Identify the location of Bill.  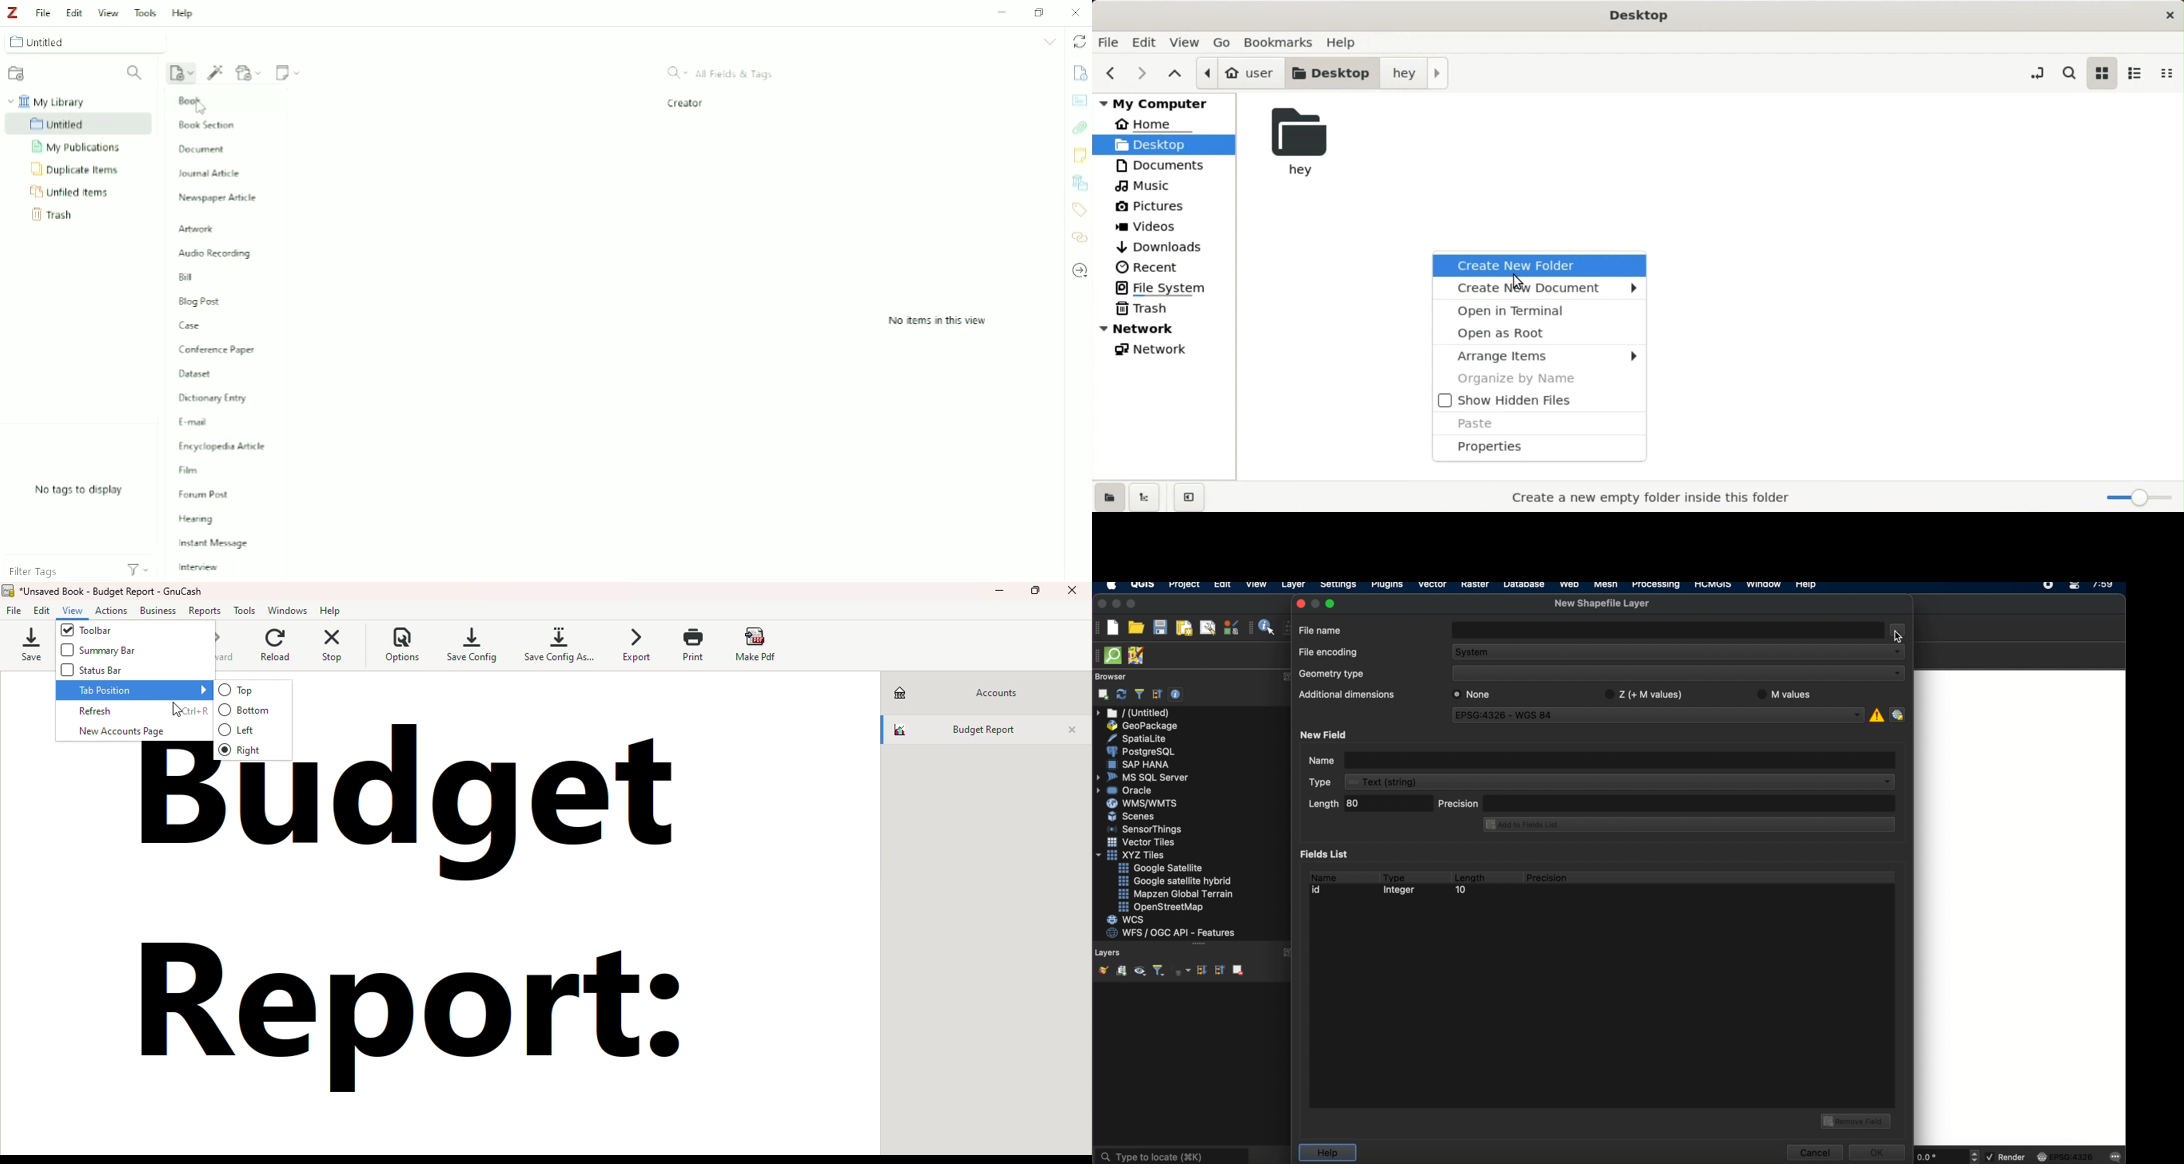
(190, 278).